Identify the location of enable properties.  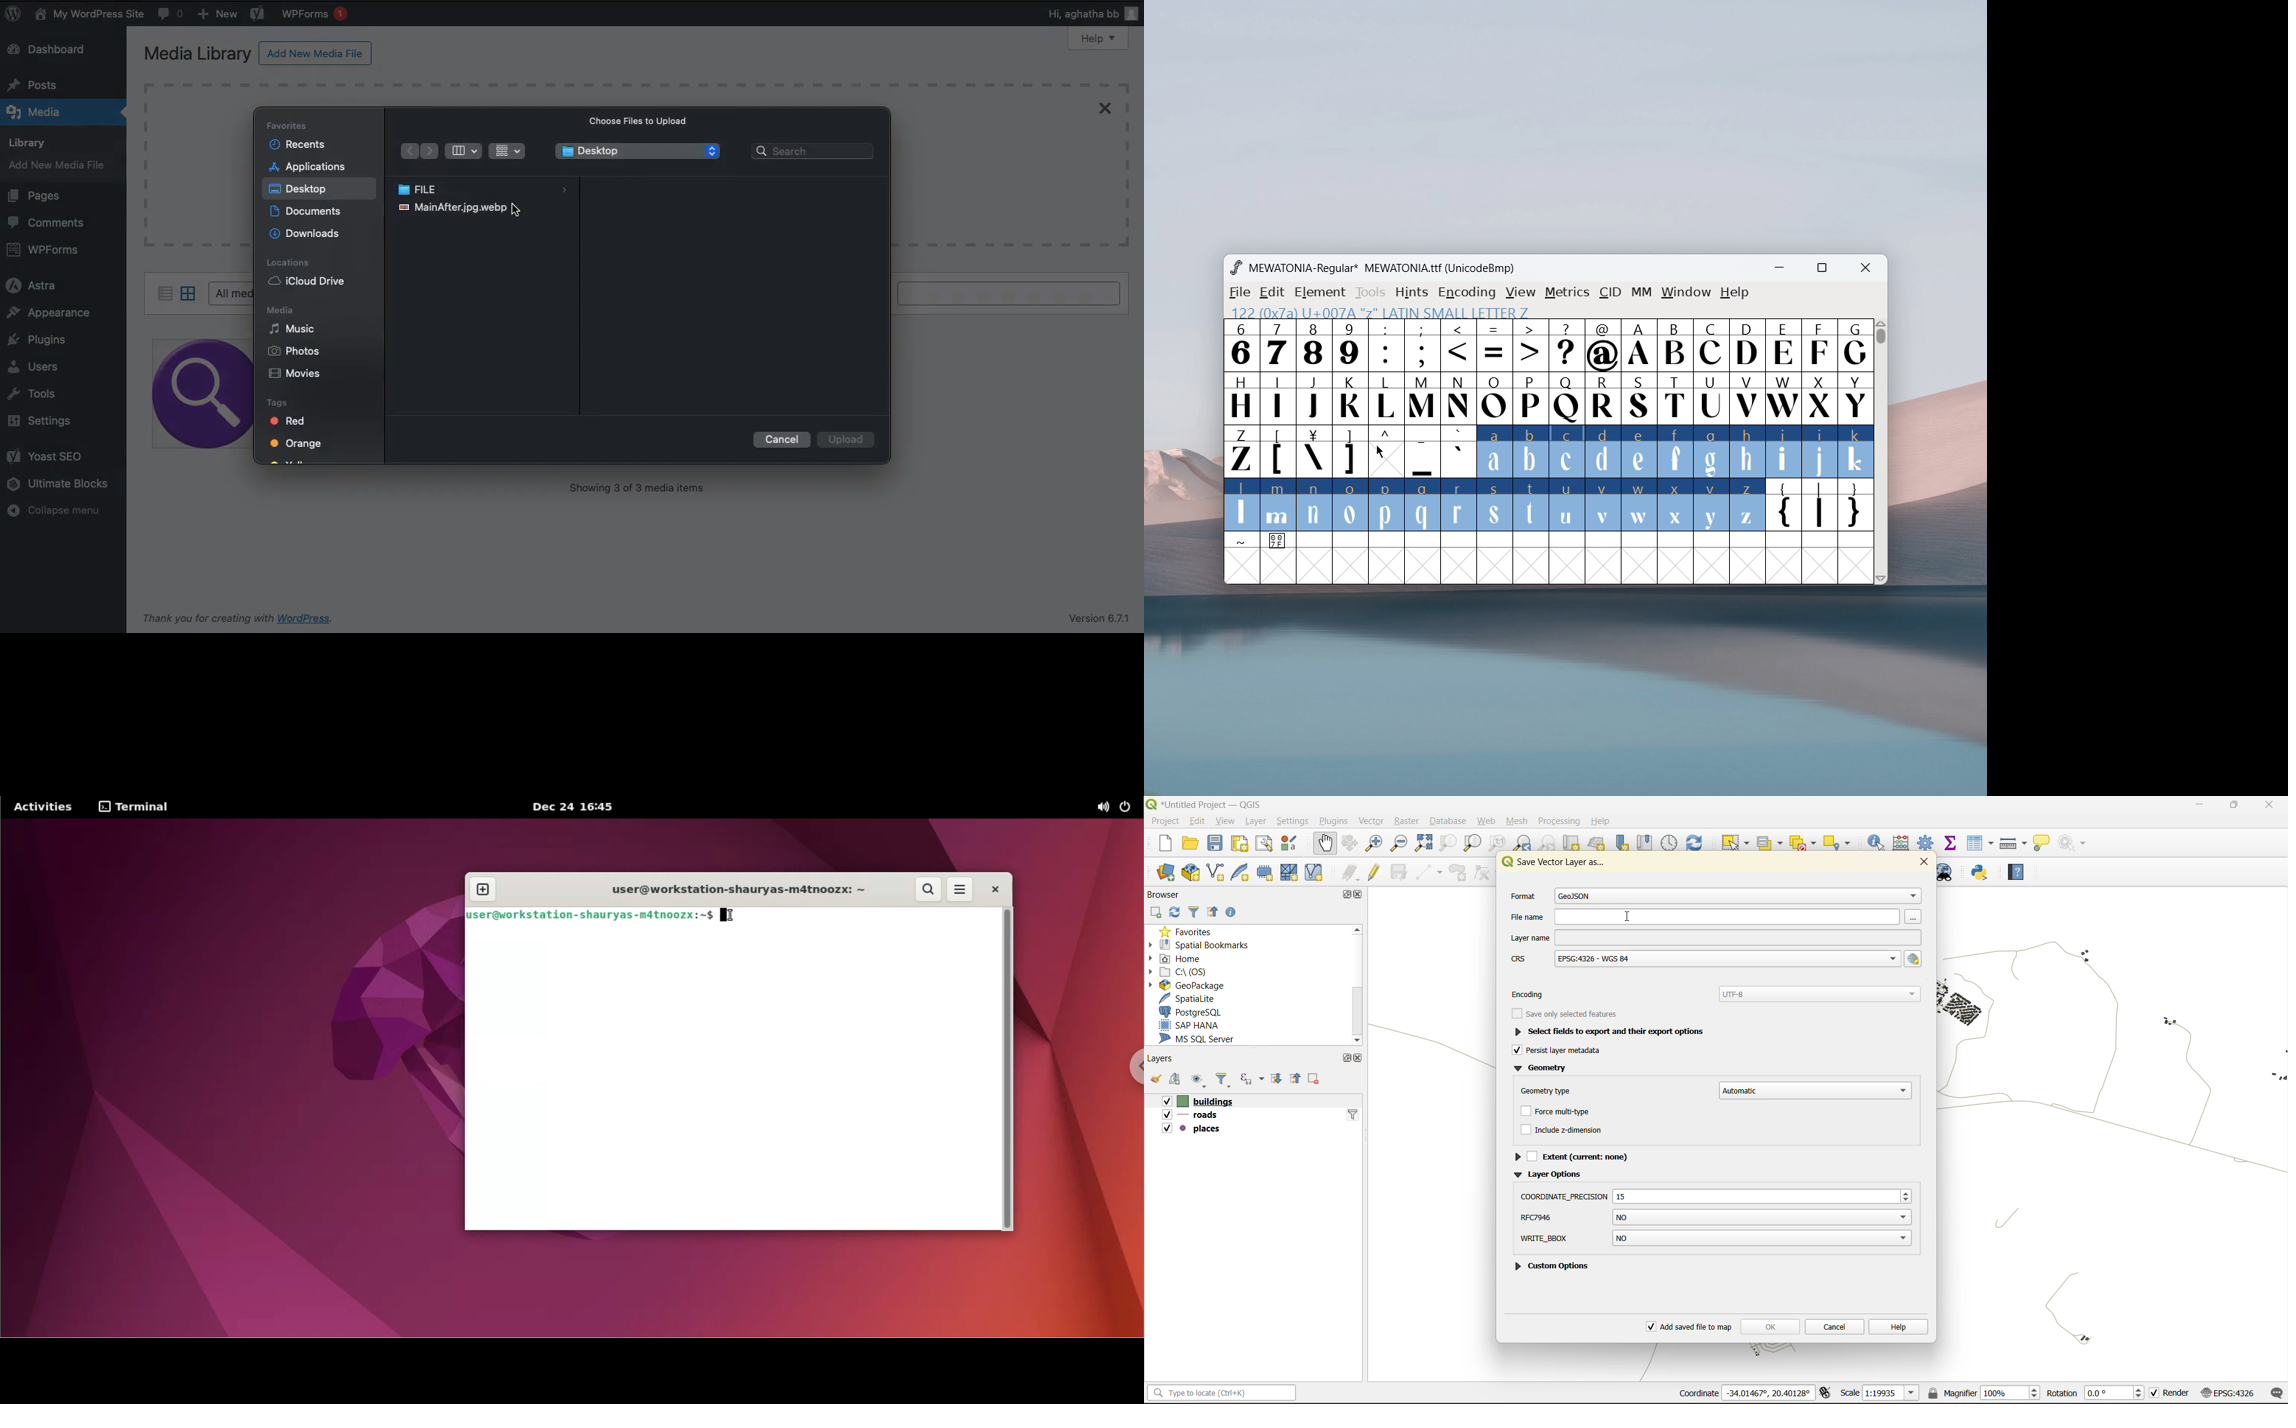
(1234, 911).